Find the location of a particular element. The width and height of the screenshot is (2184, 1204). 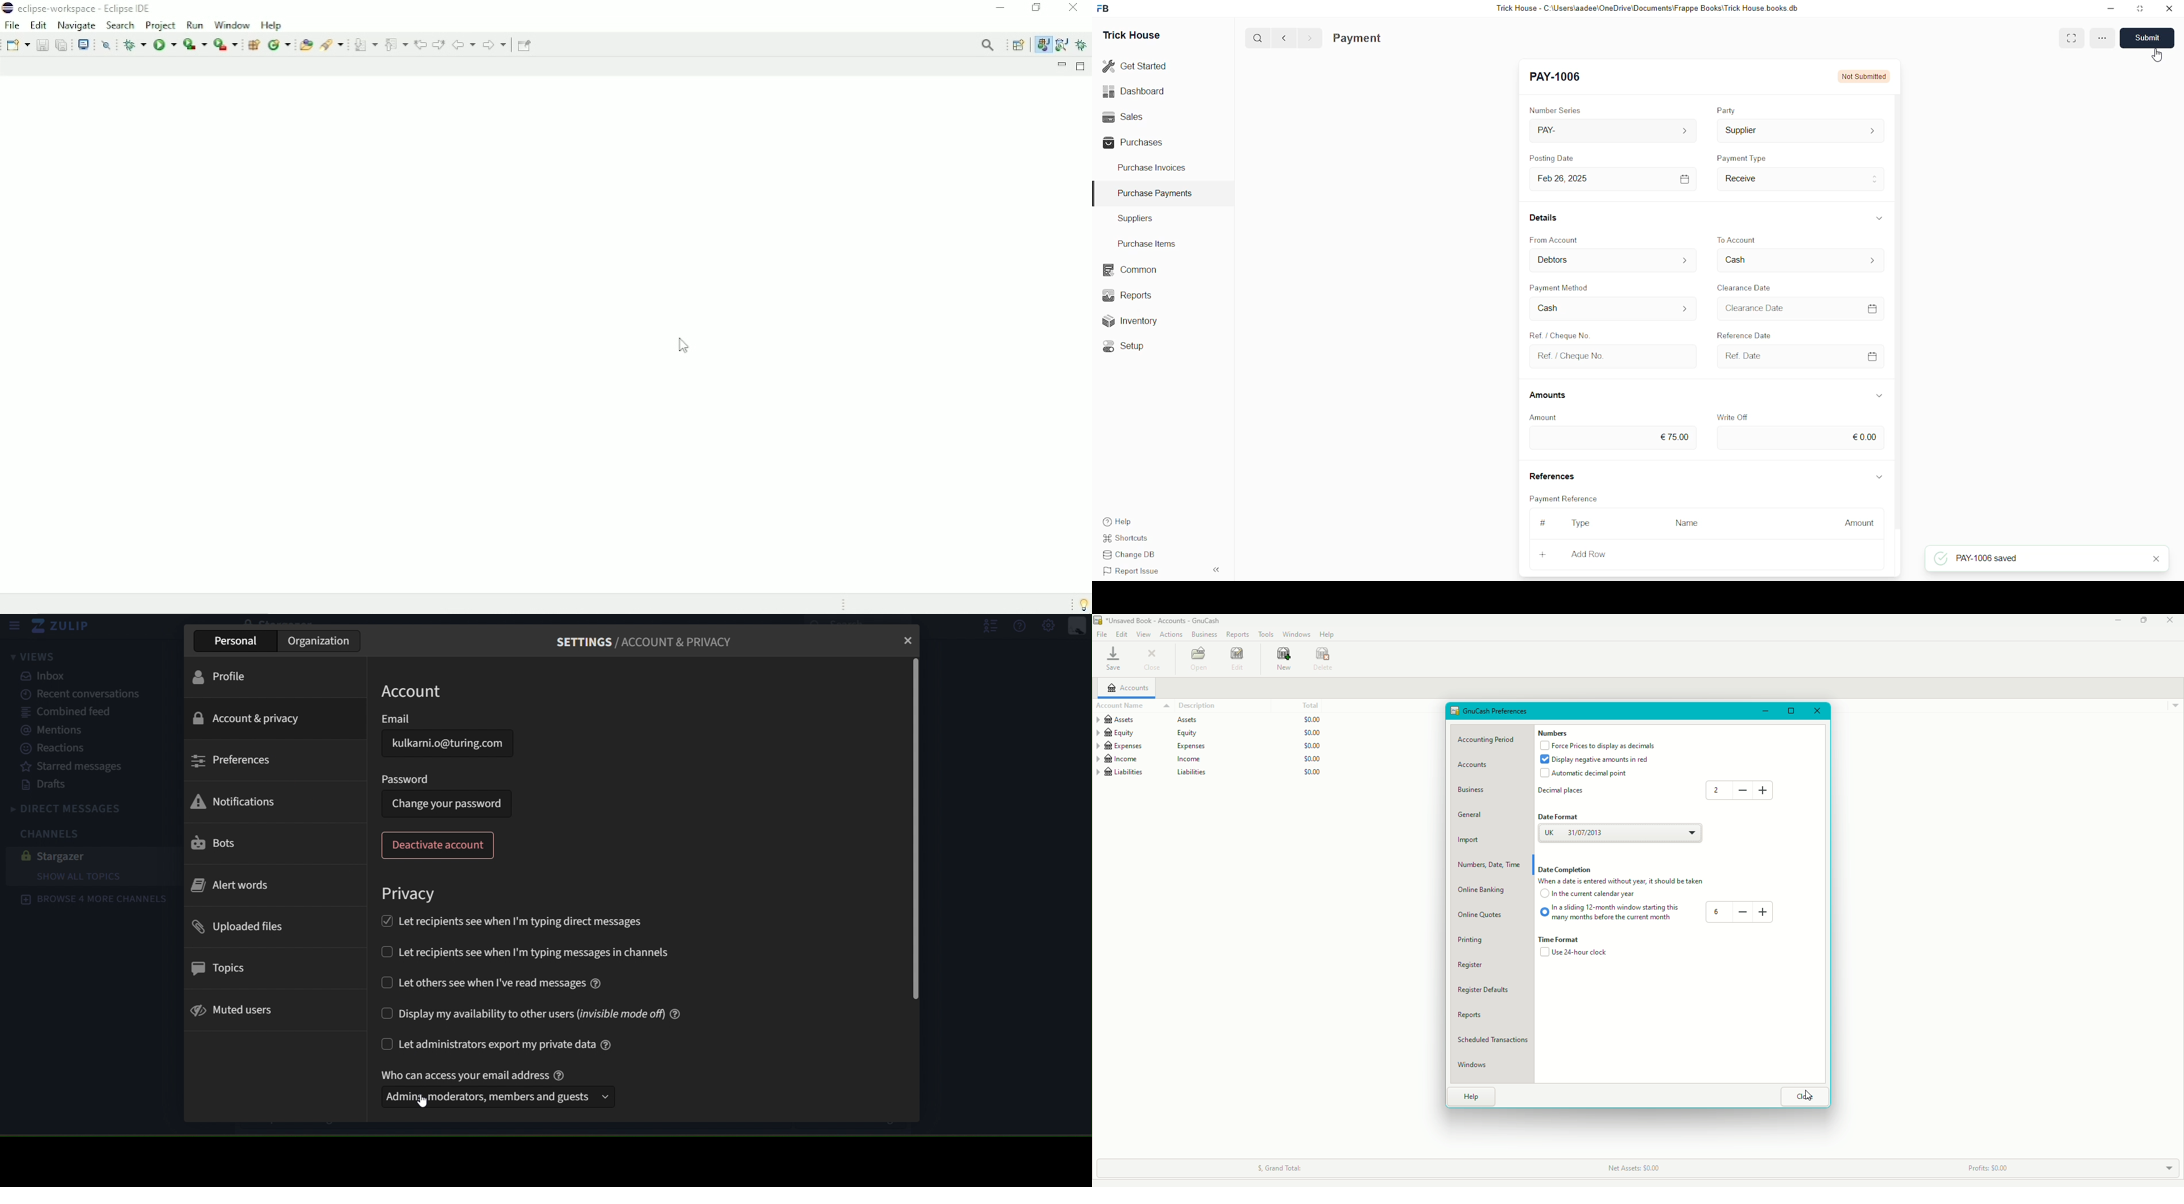

References is located at coordinates (1552, 475).